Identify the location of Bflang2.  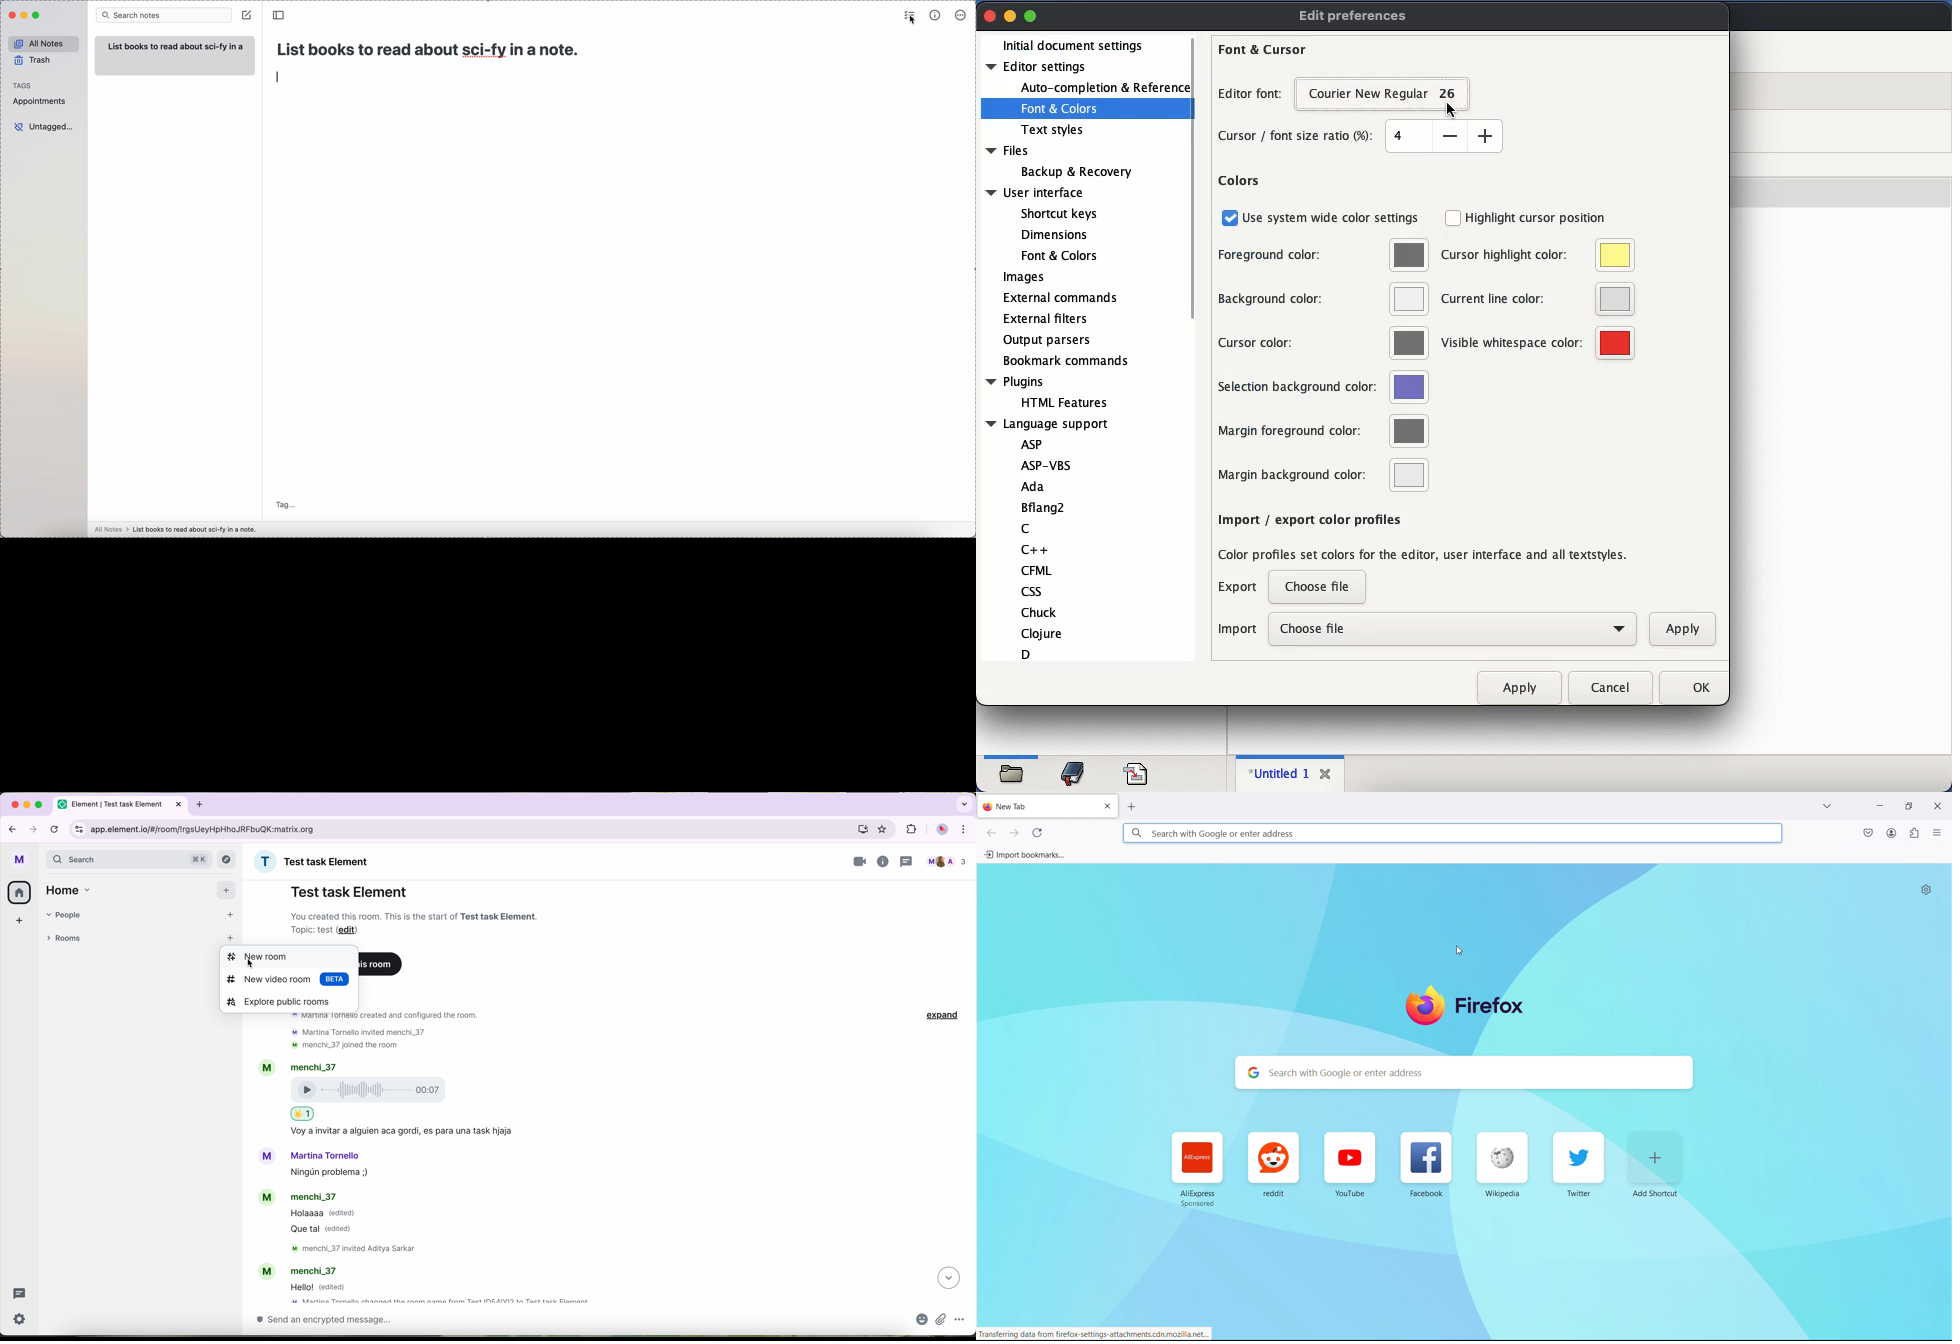
(1043, 507).